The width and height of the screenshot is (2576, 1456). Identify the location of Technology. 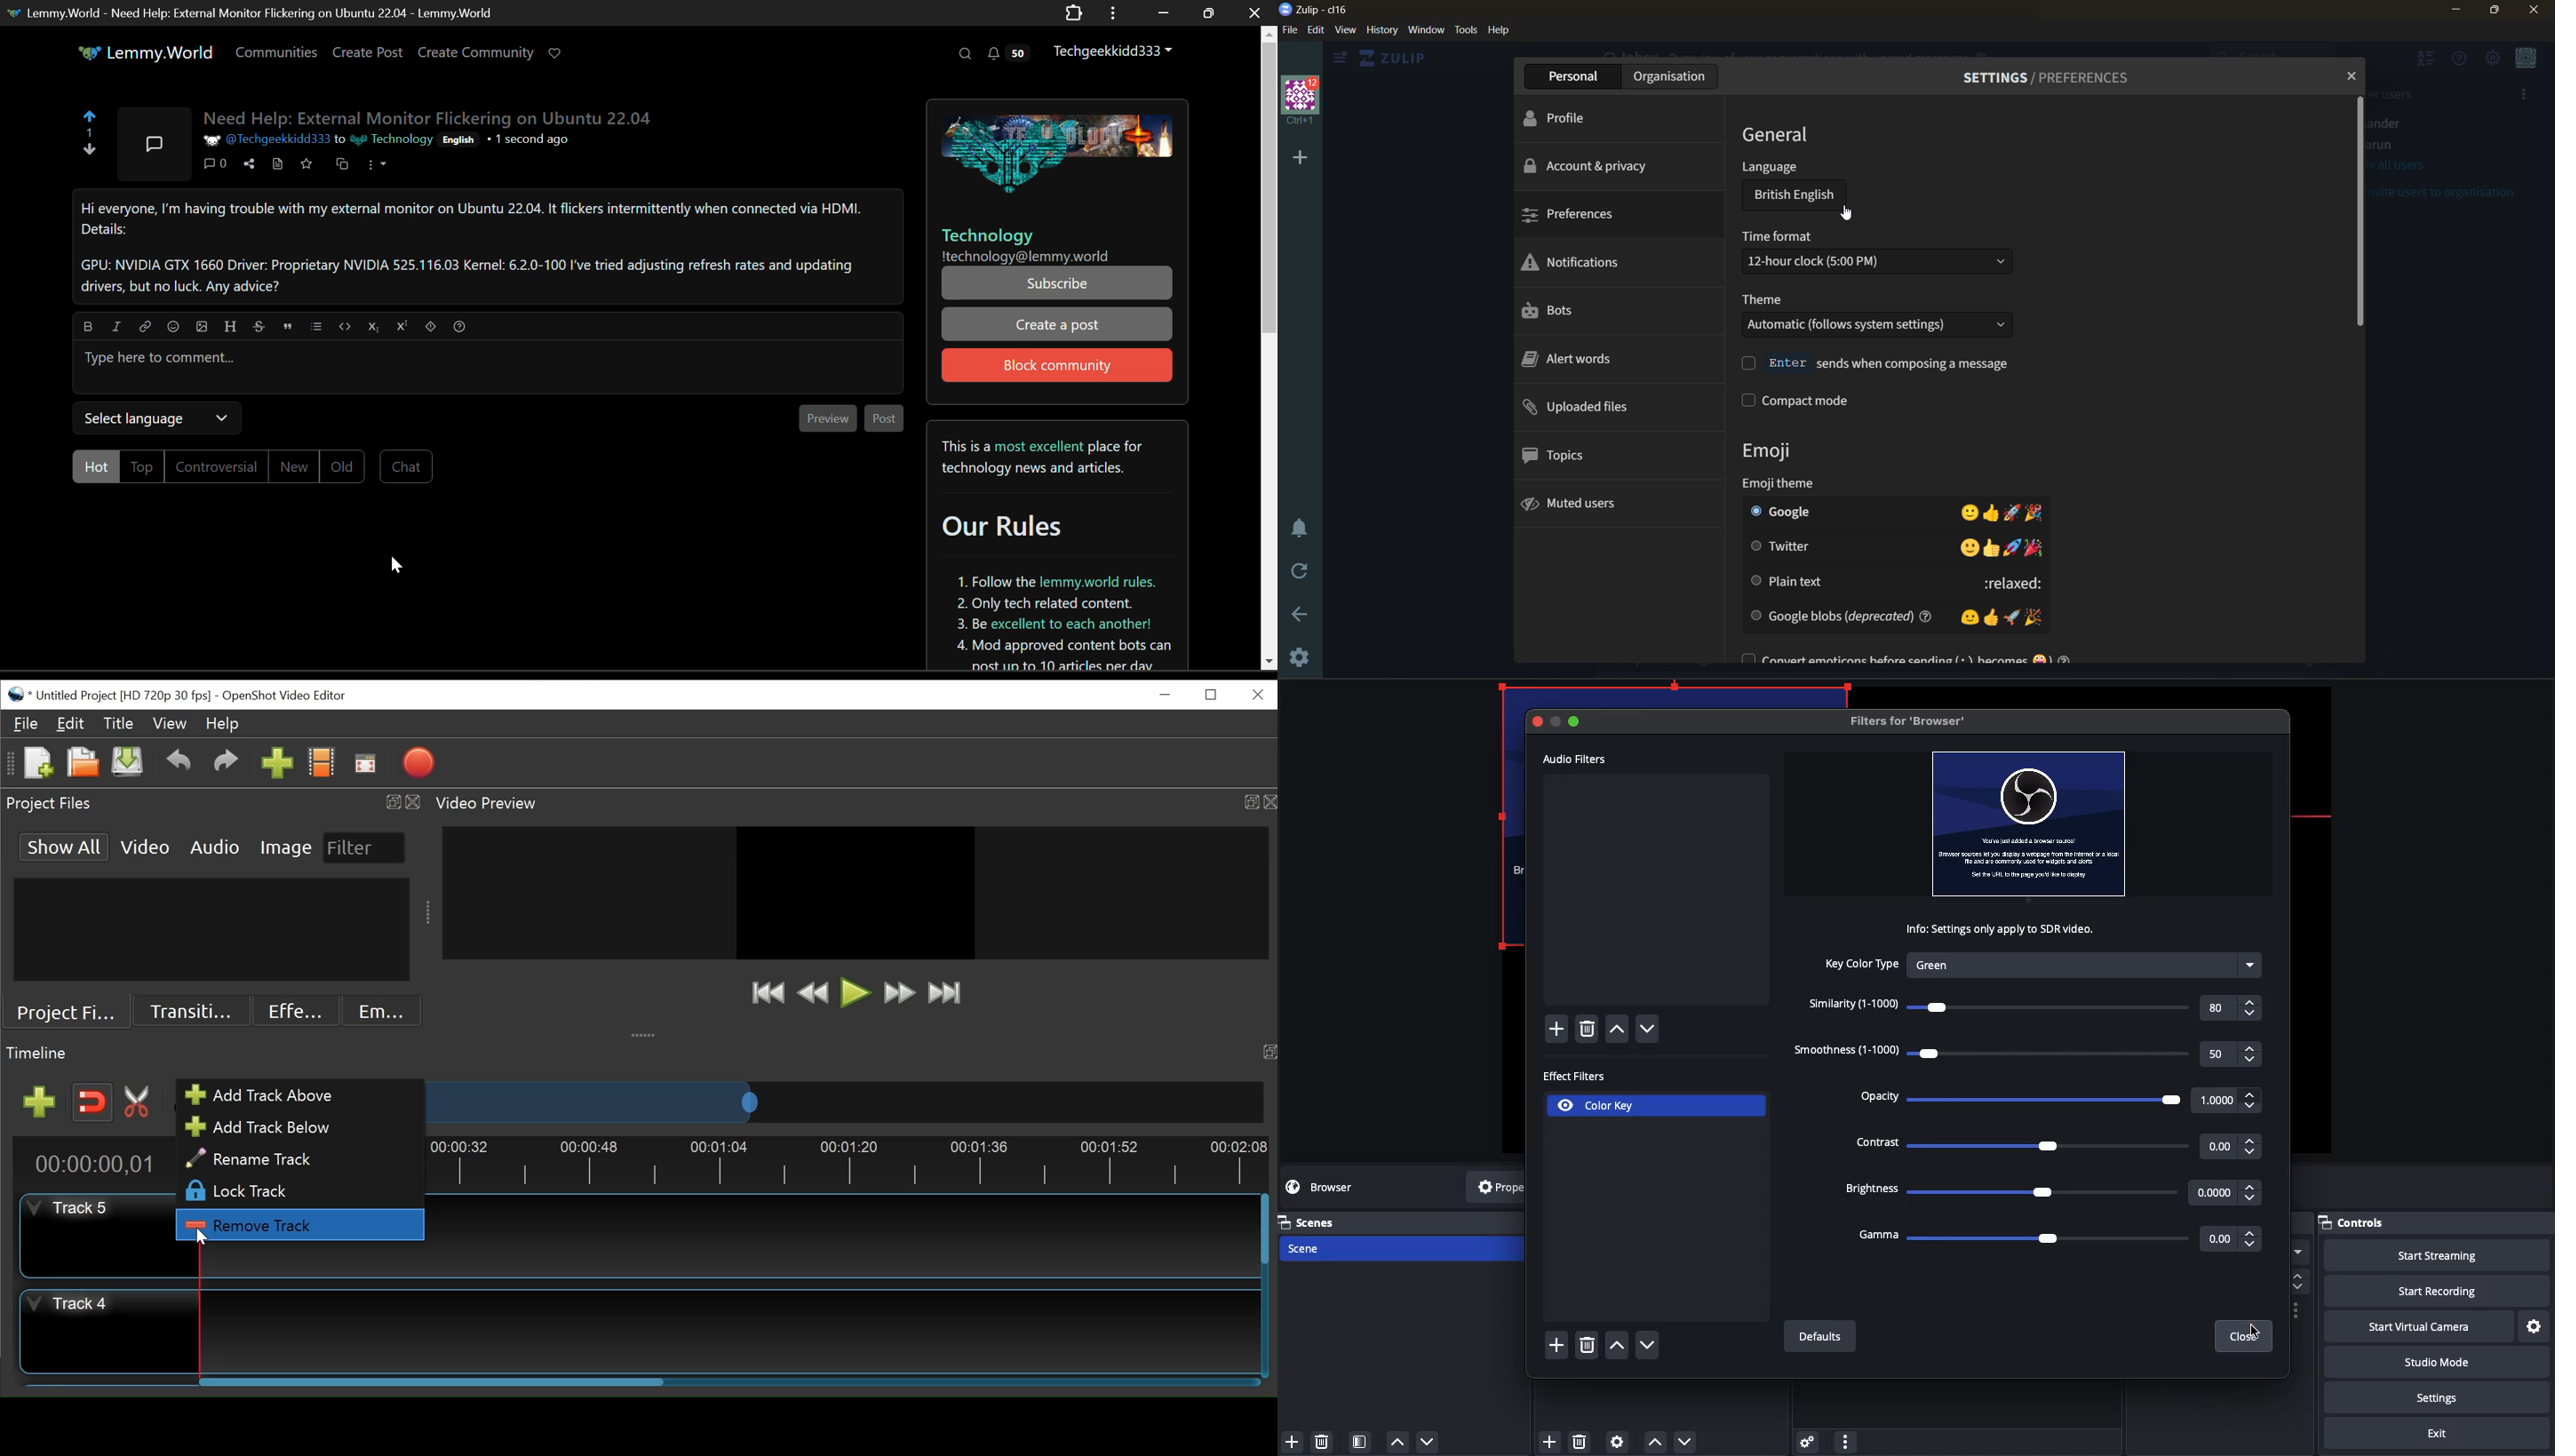
(987, 236).